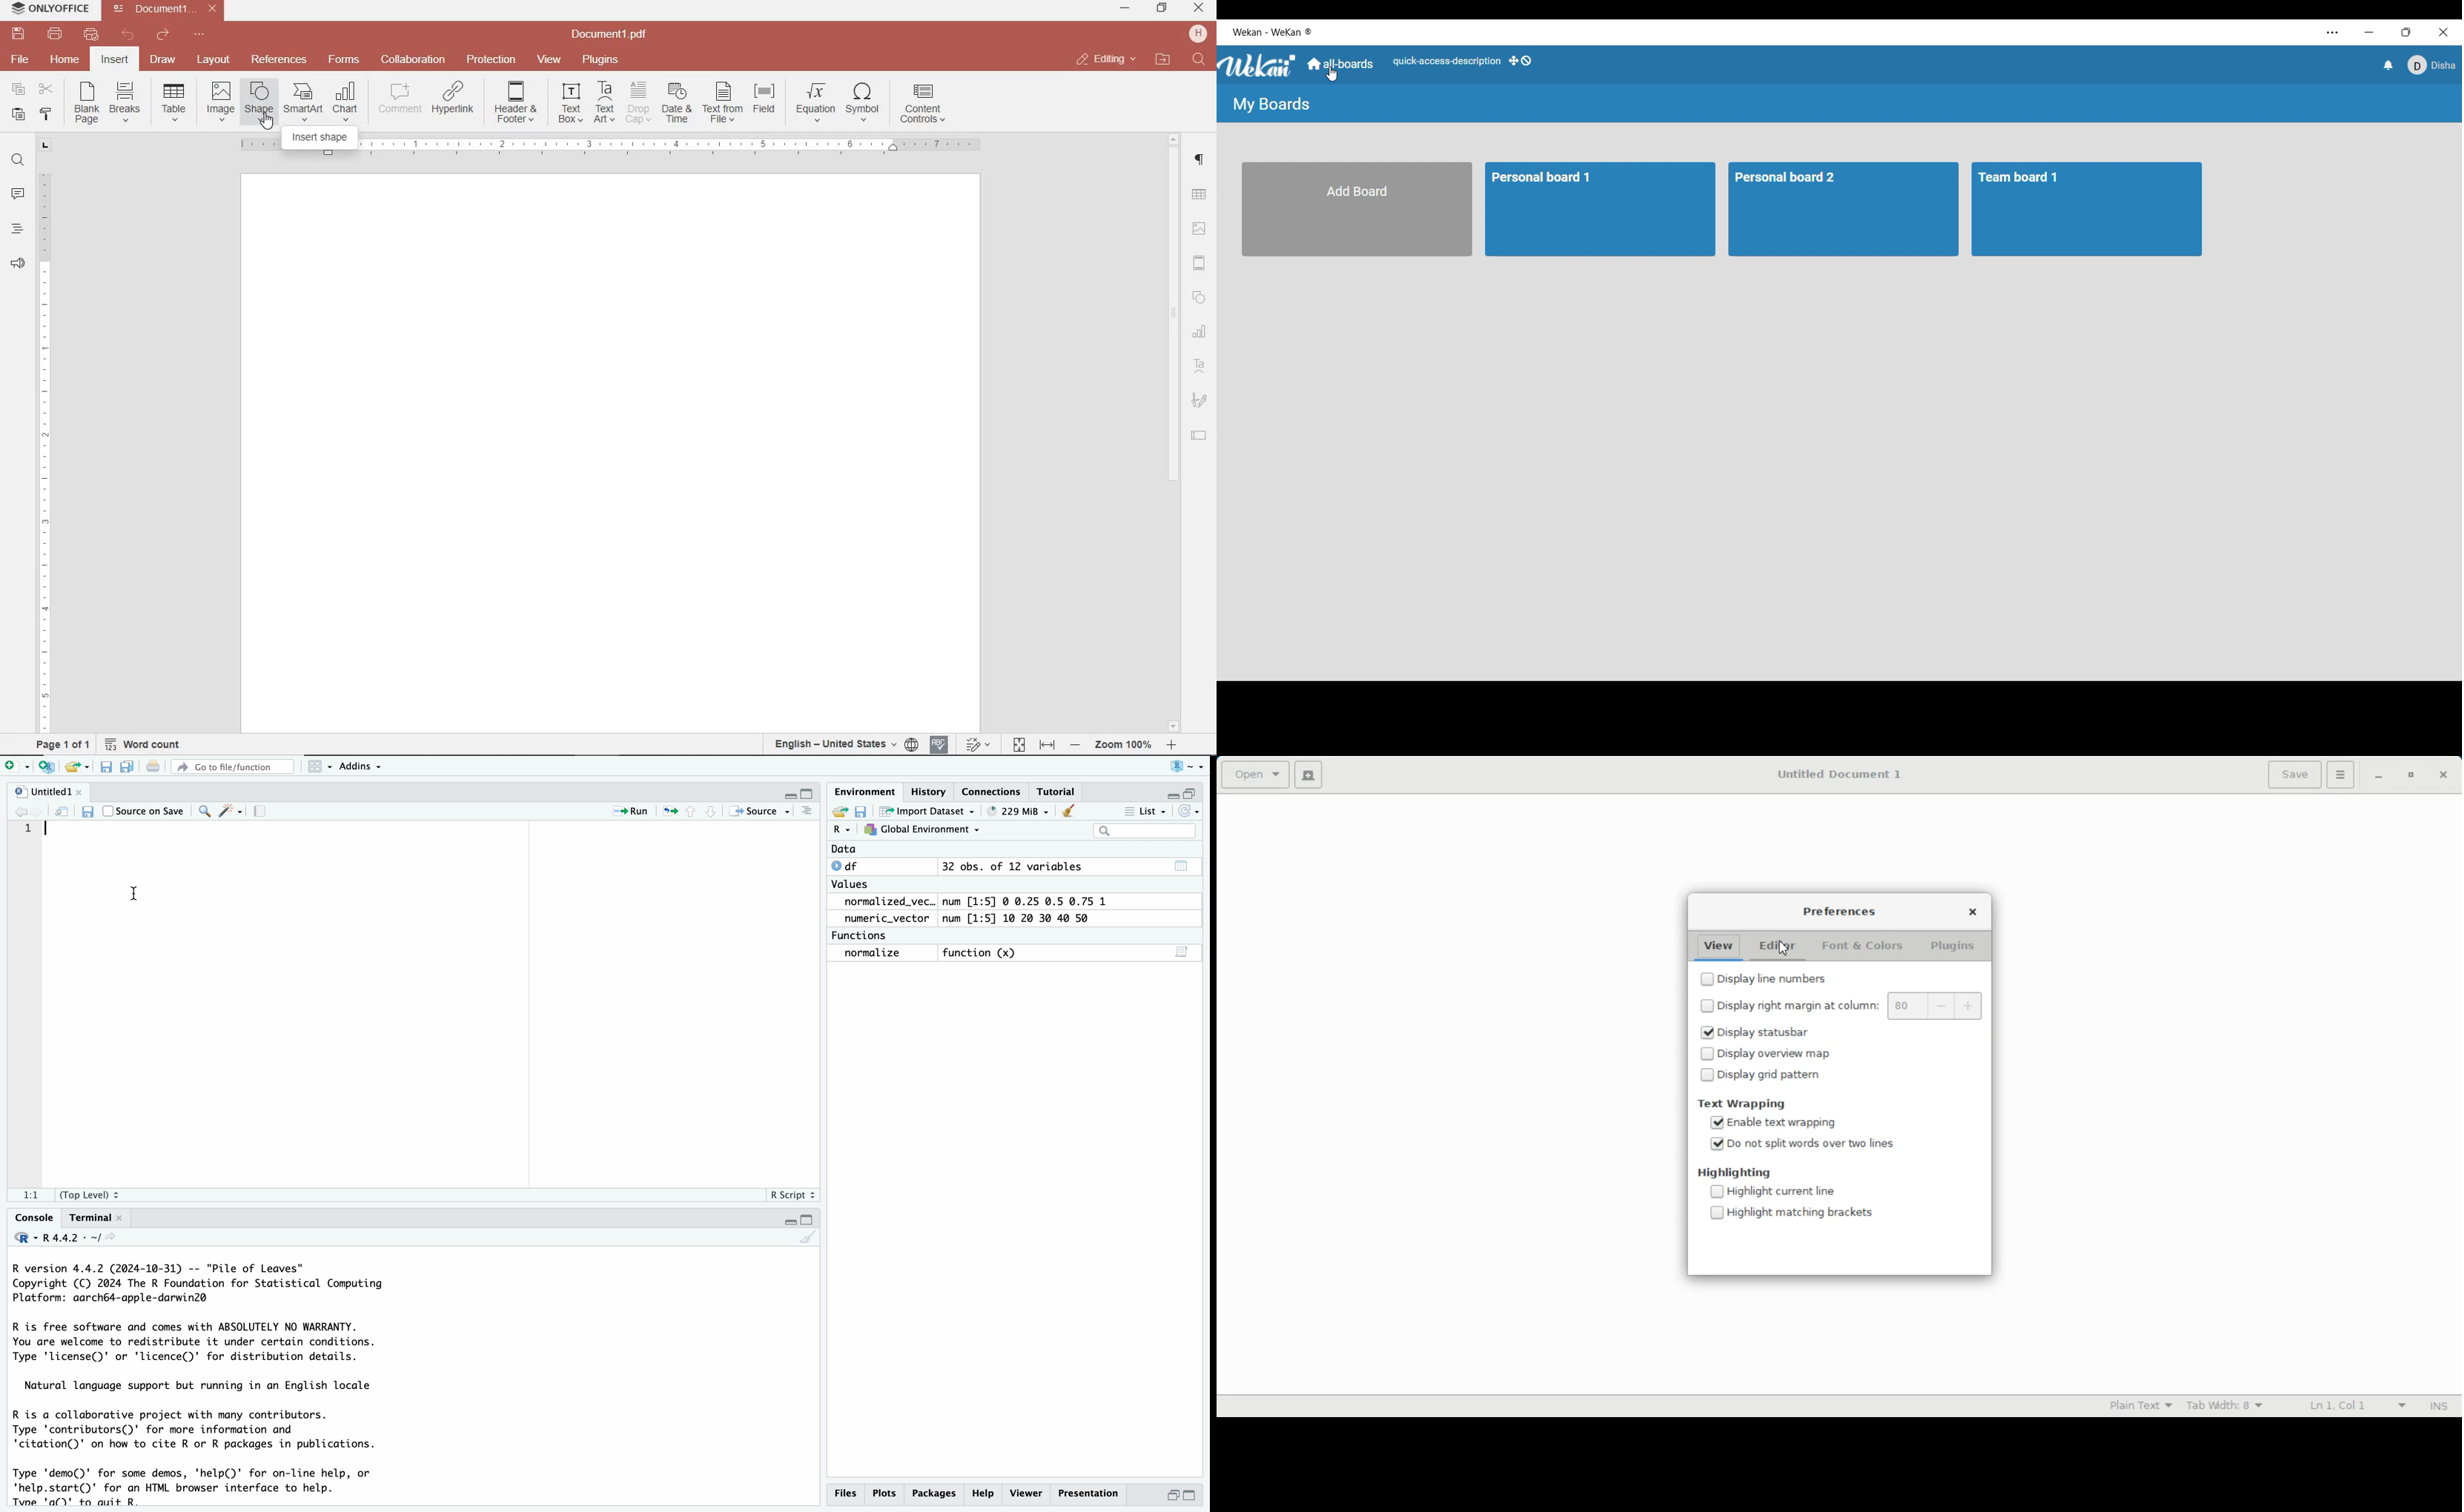  Describe the element at coordinates (862, 812) in the screenshot. I see `save` at that location.